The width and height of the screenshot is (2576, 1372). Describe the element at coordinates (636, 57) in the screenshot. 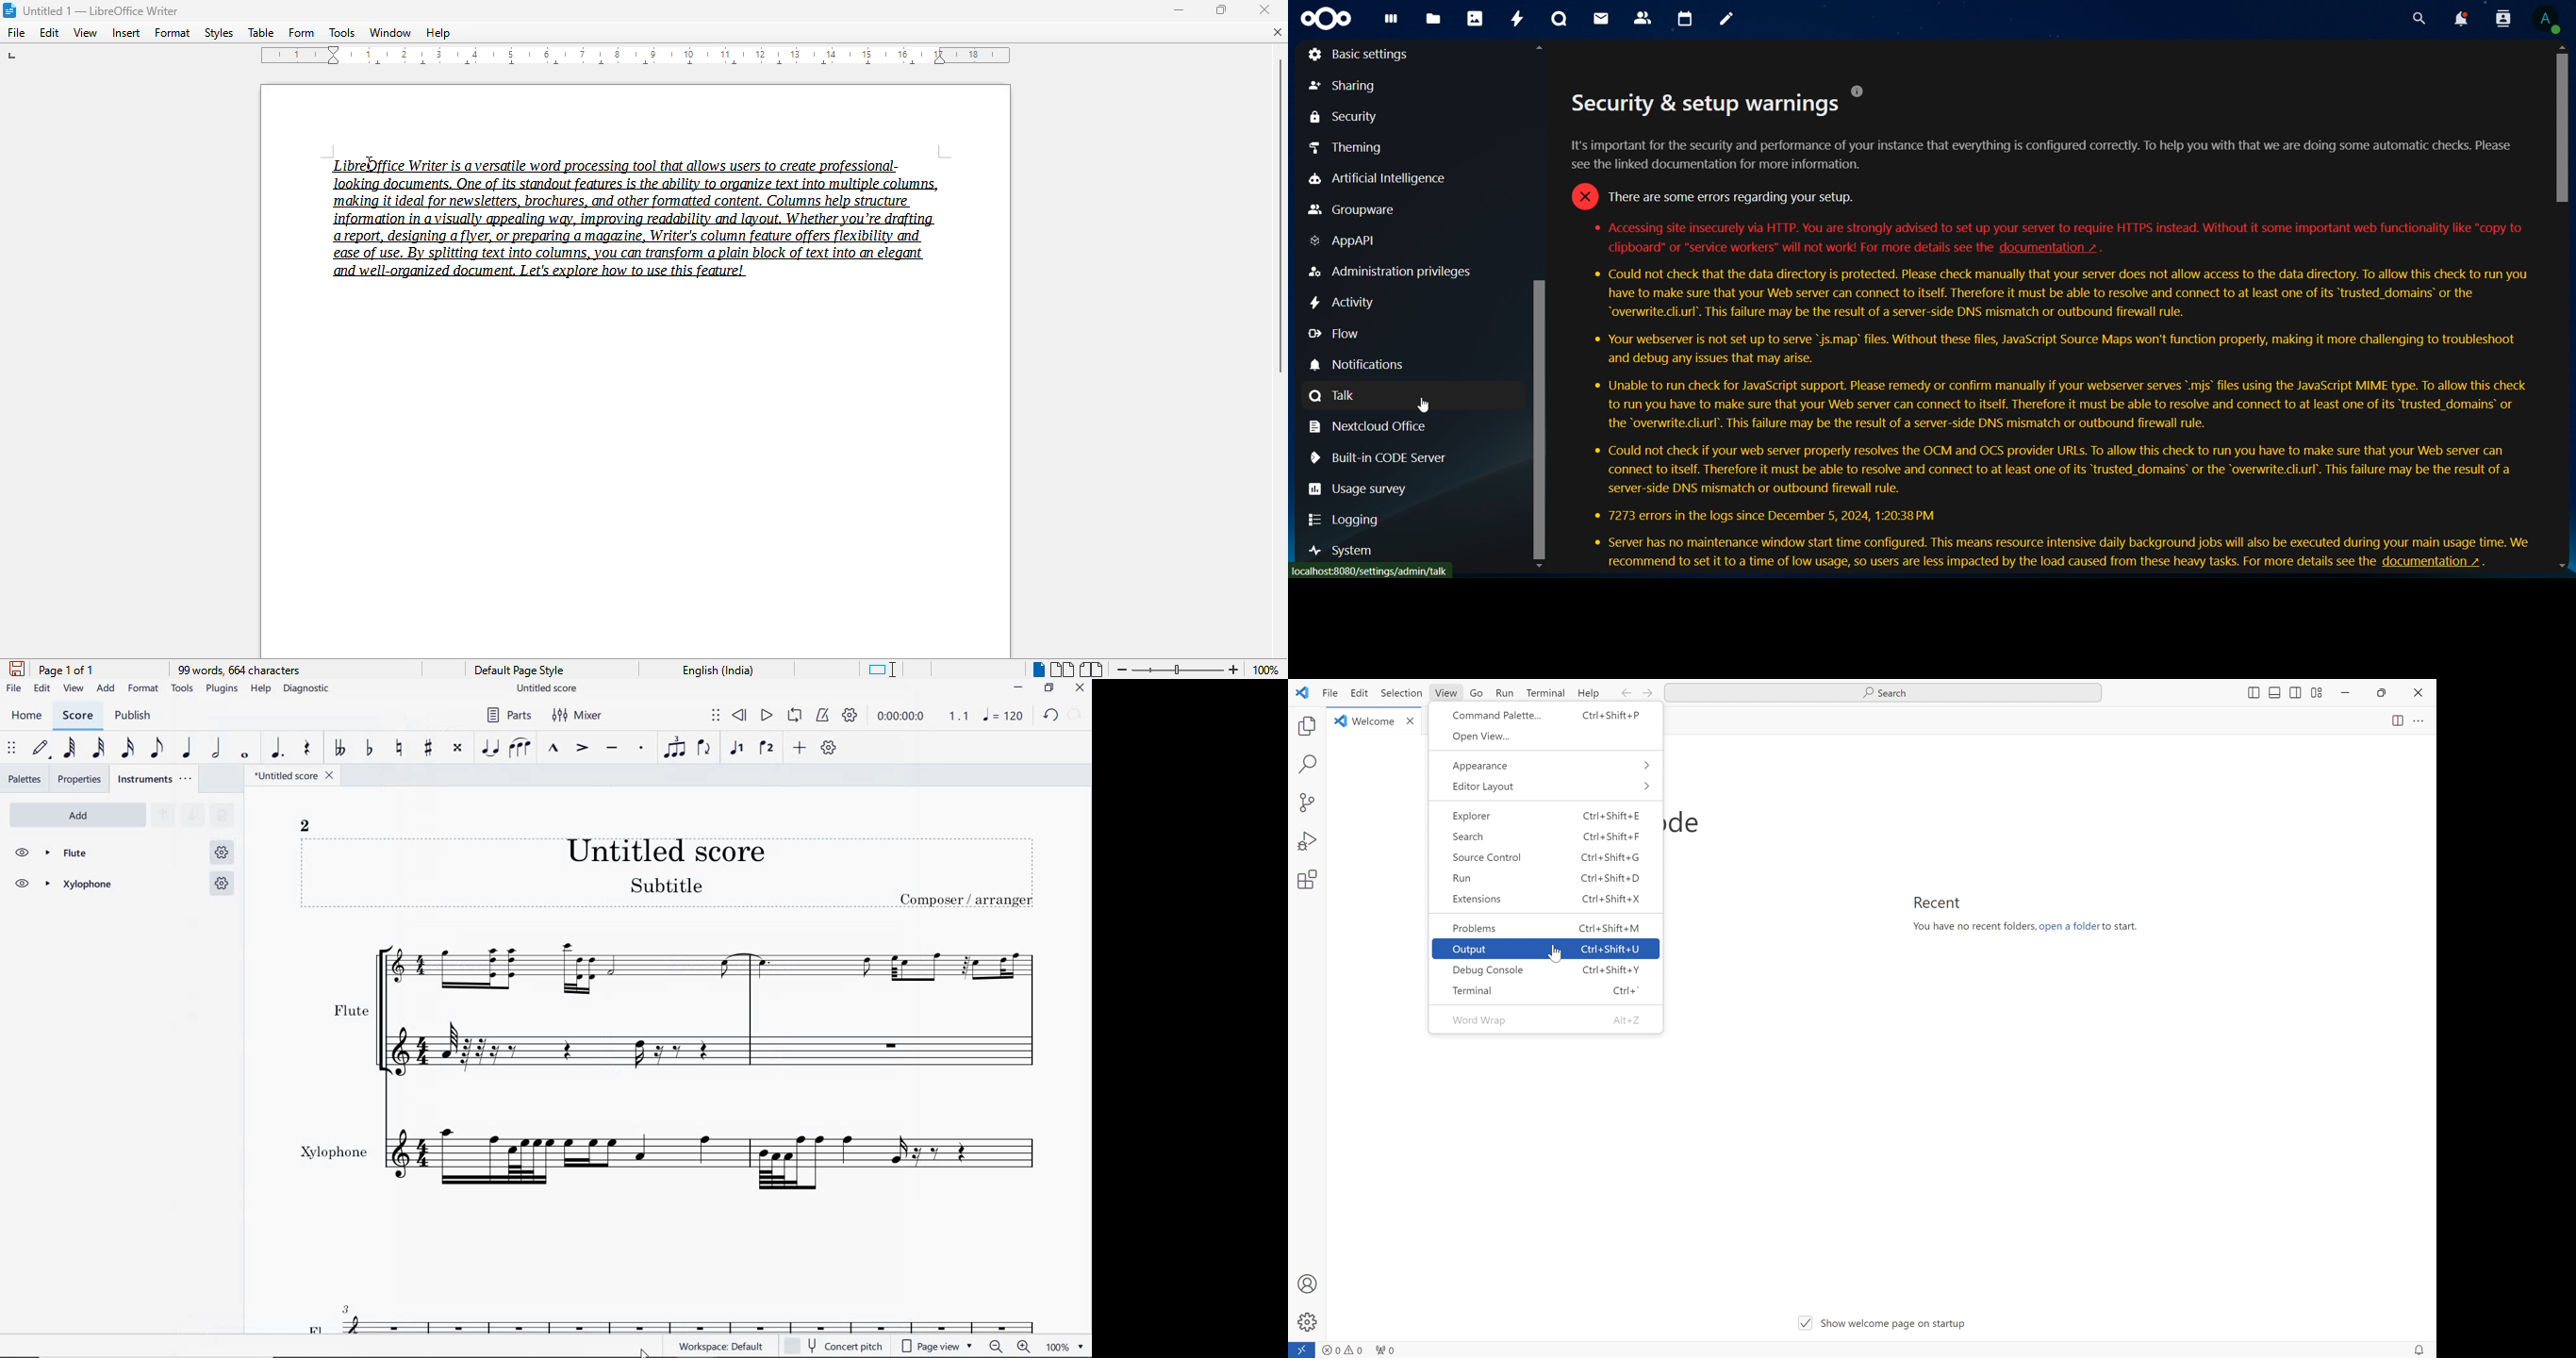

I see `ruler` at that location.